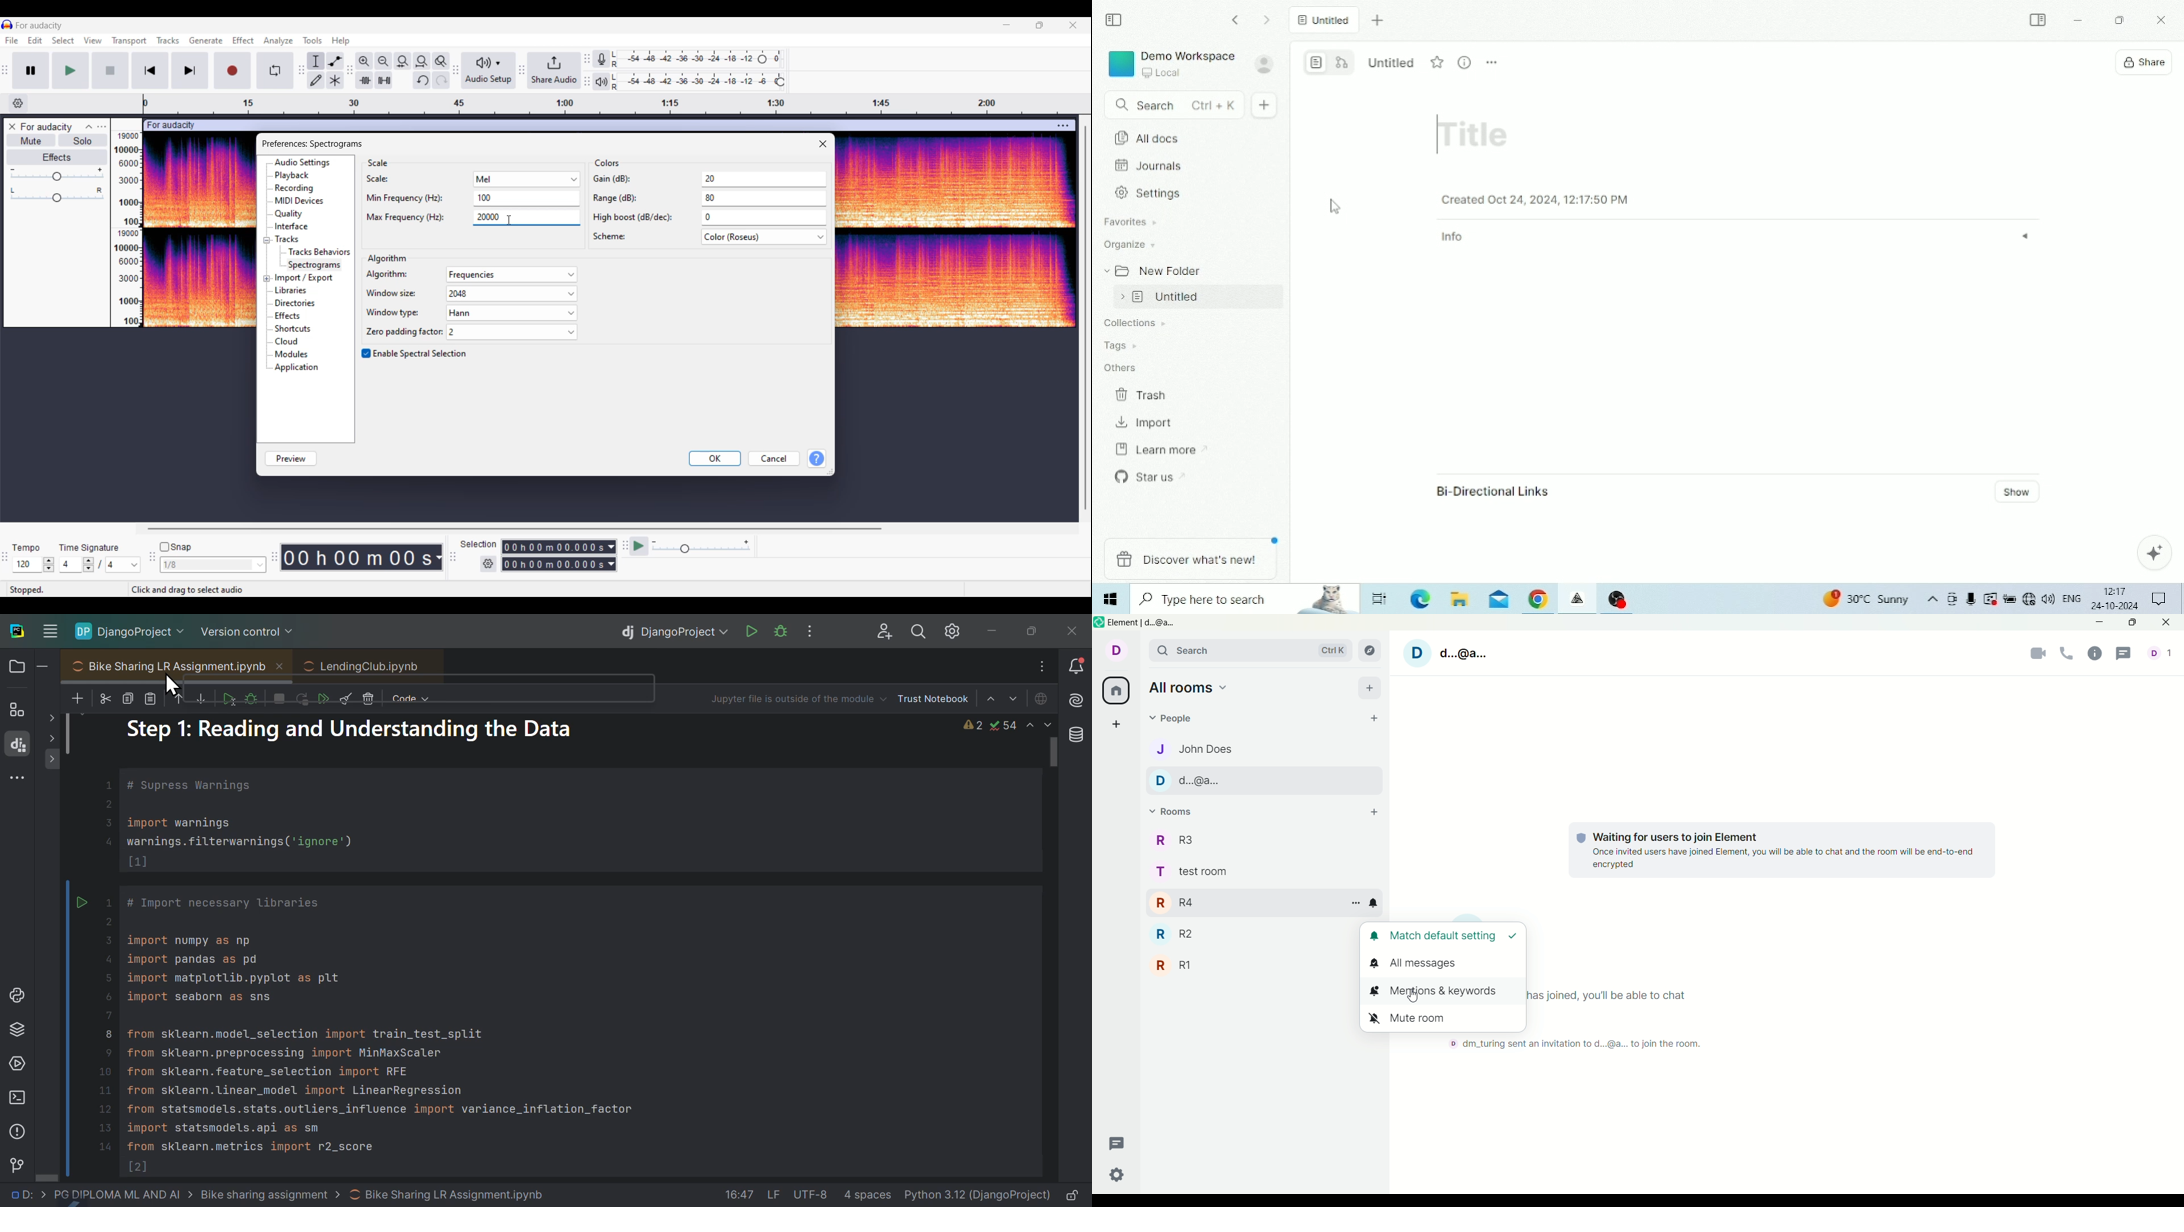 This screenshot has height=1232, width=2184. What do you see at coordinates (1012, 700) in the screenshot?
I see `Select cell down` at bounding box center [1012, 700].